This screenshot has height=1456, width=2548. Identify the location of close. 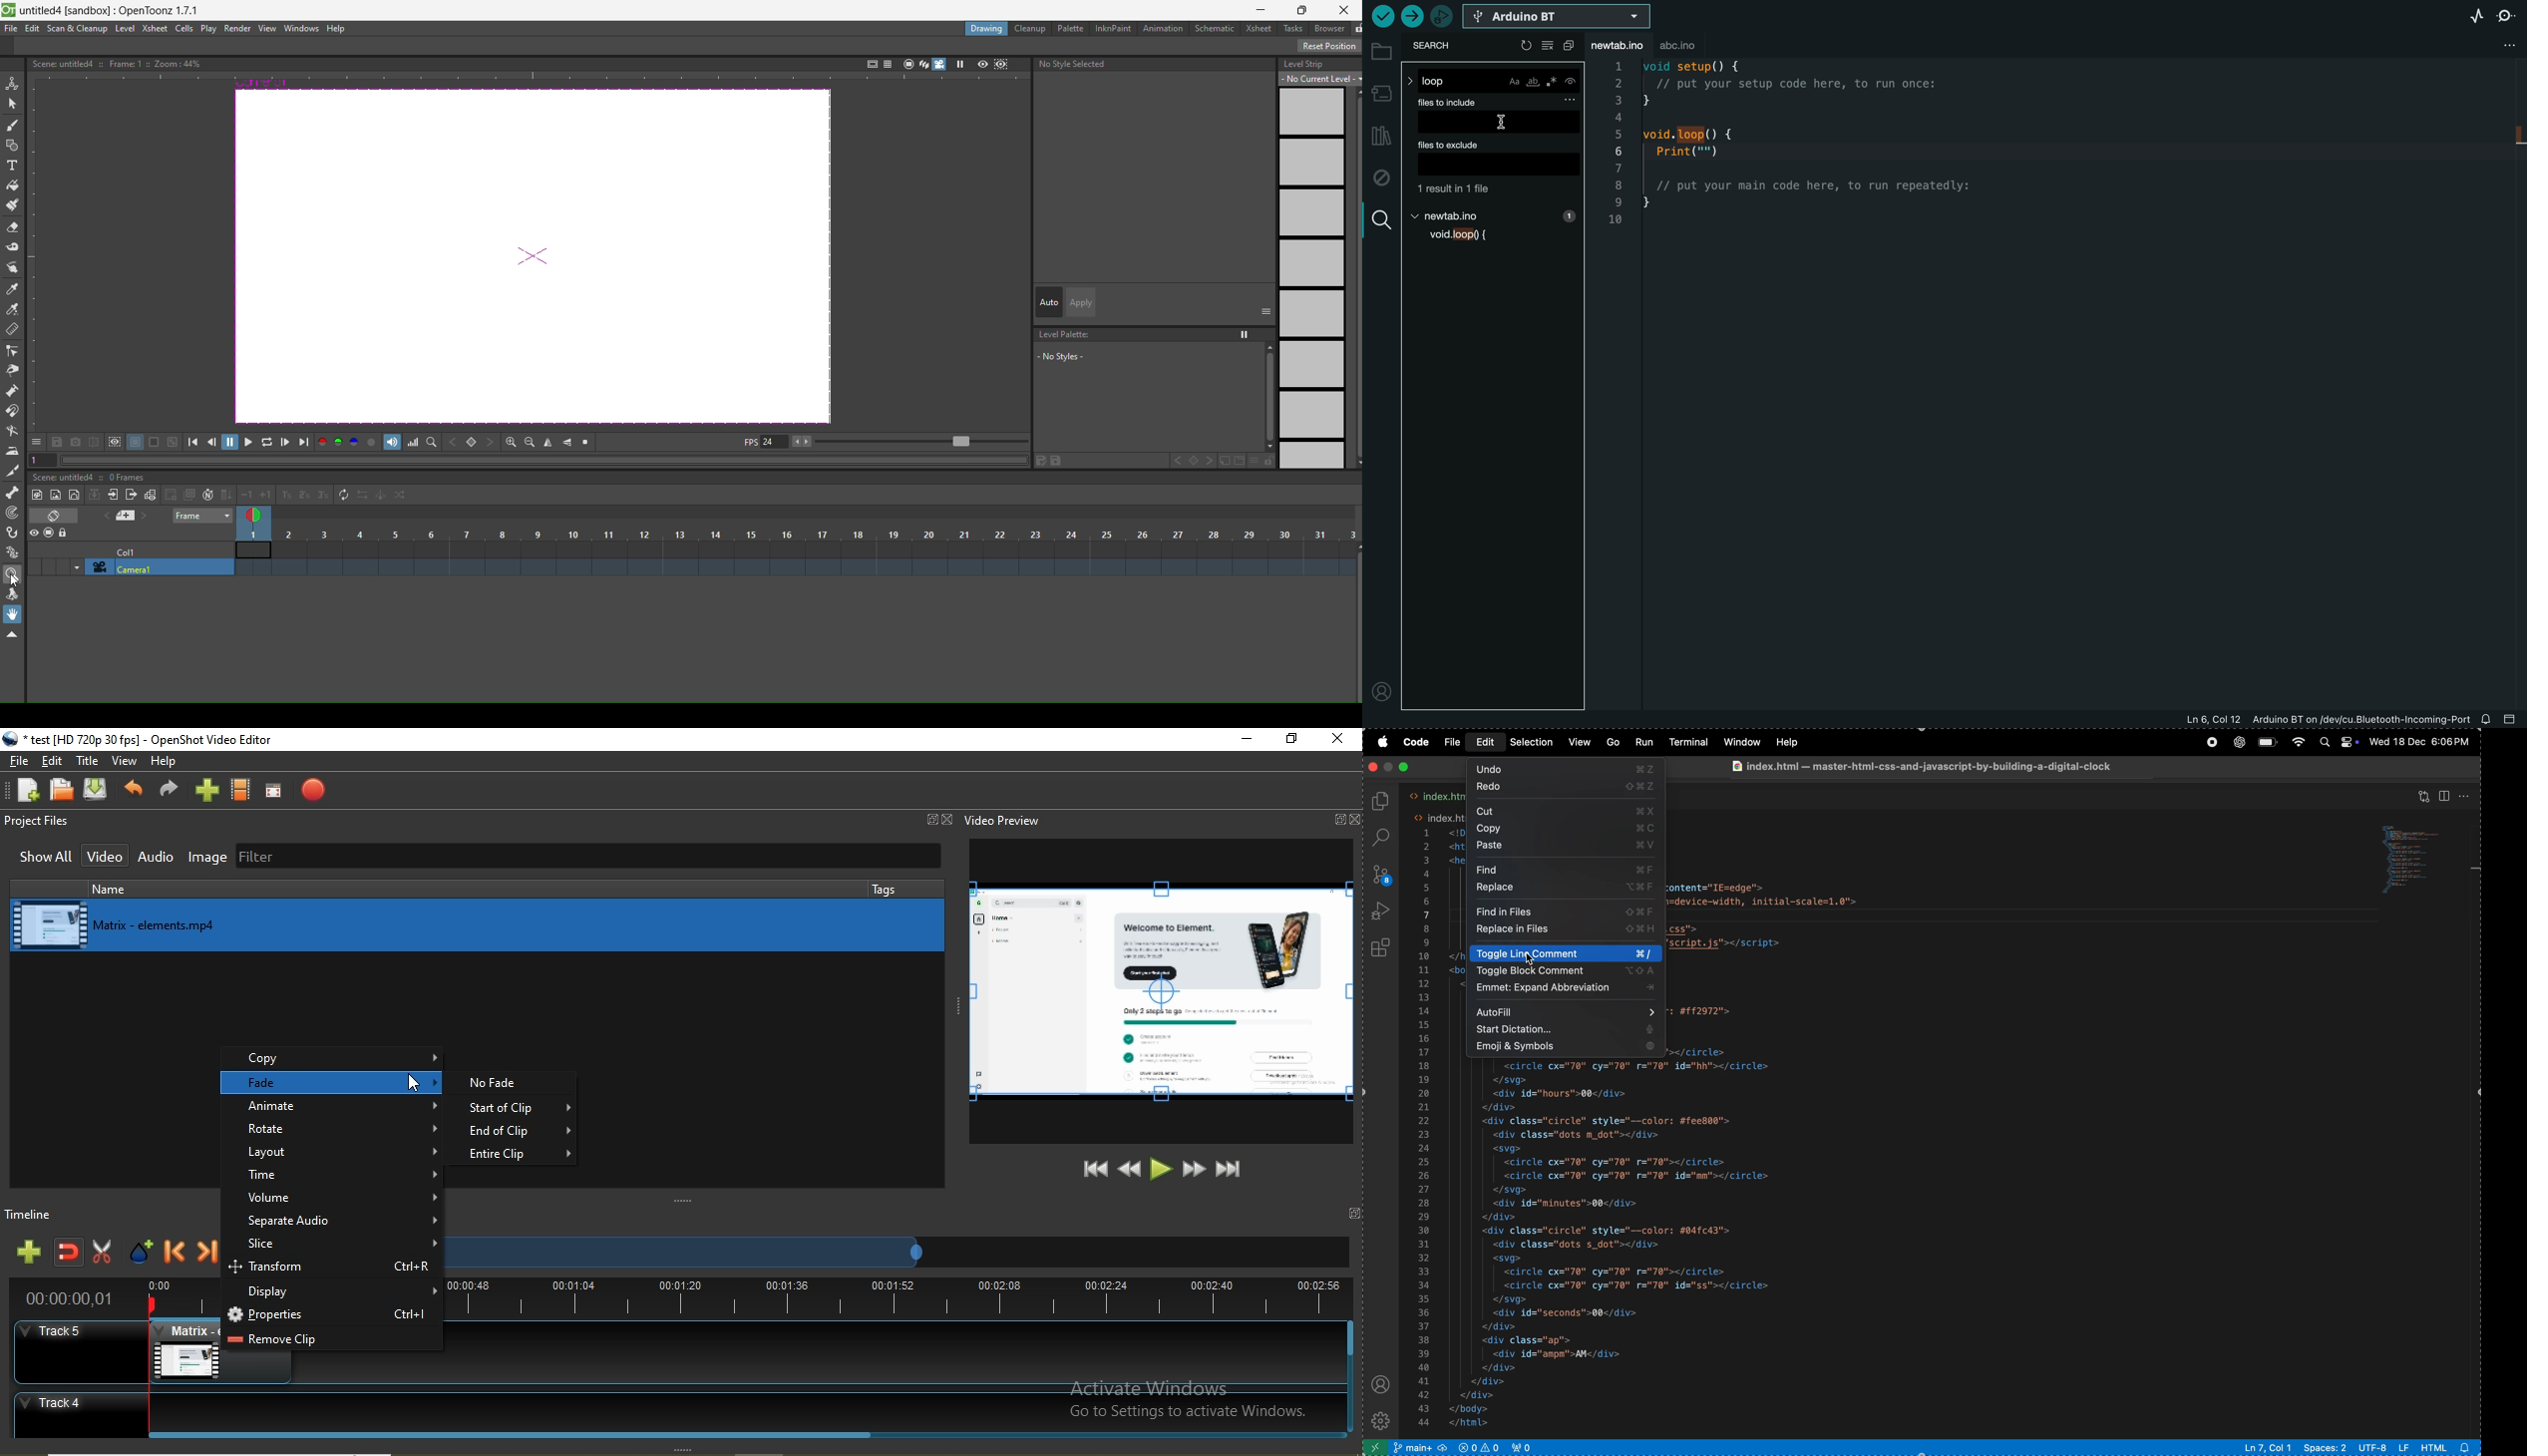
(1404, 766).